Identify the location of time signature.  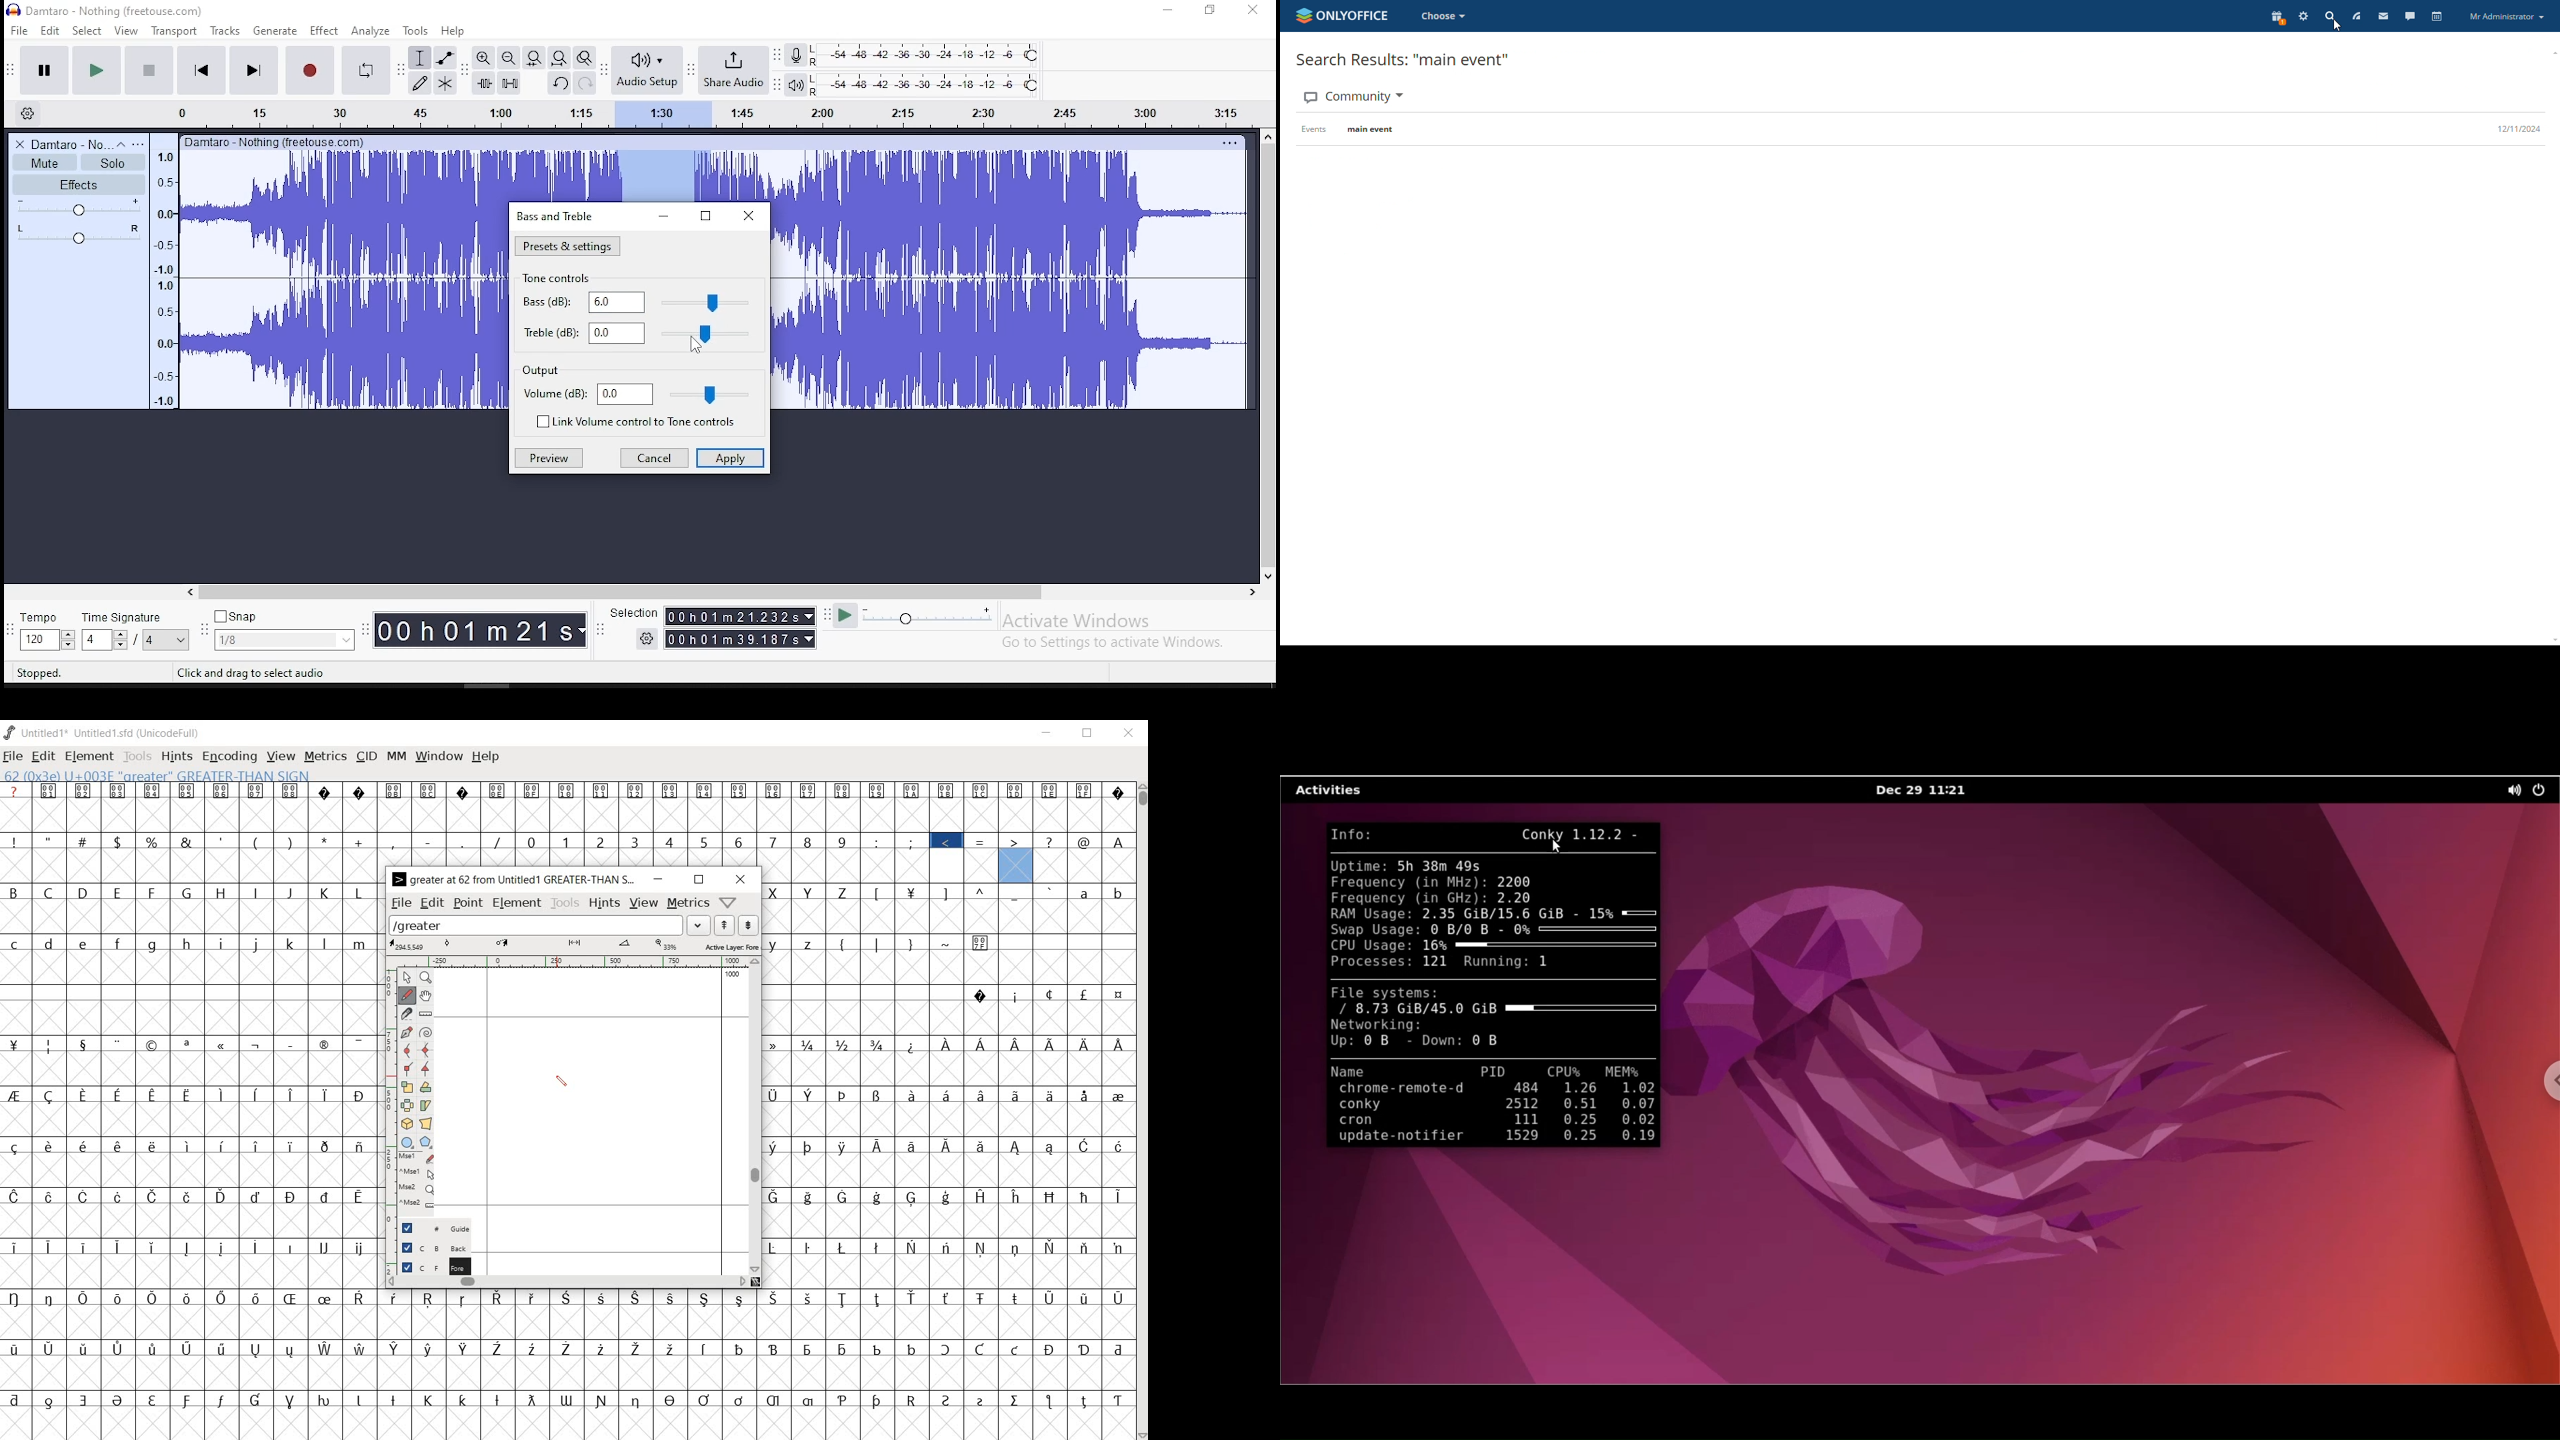
(135, 617).